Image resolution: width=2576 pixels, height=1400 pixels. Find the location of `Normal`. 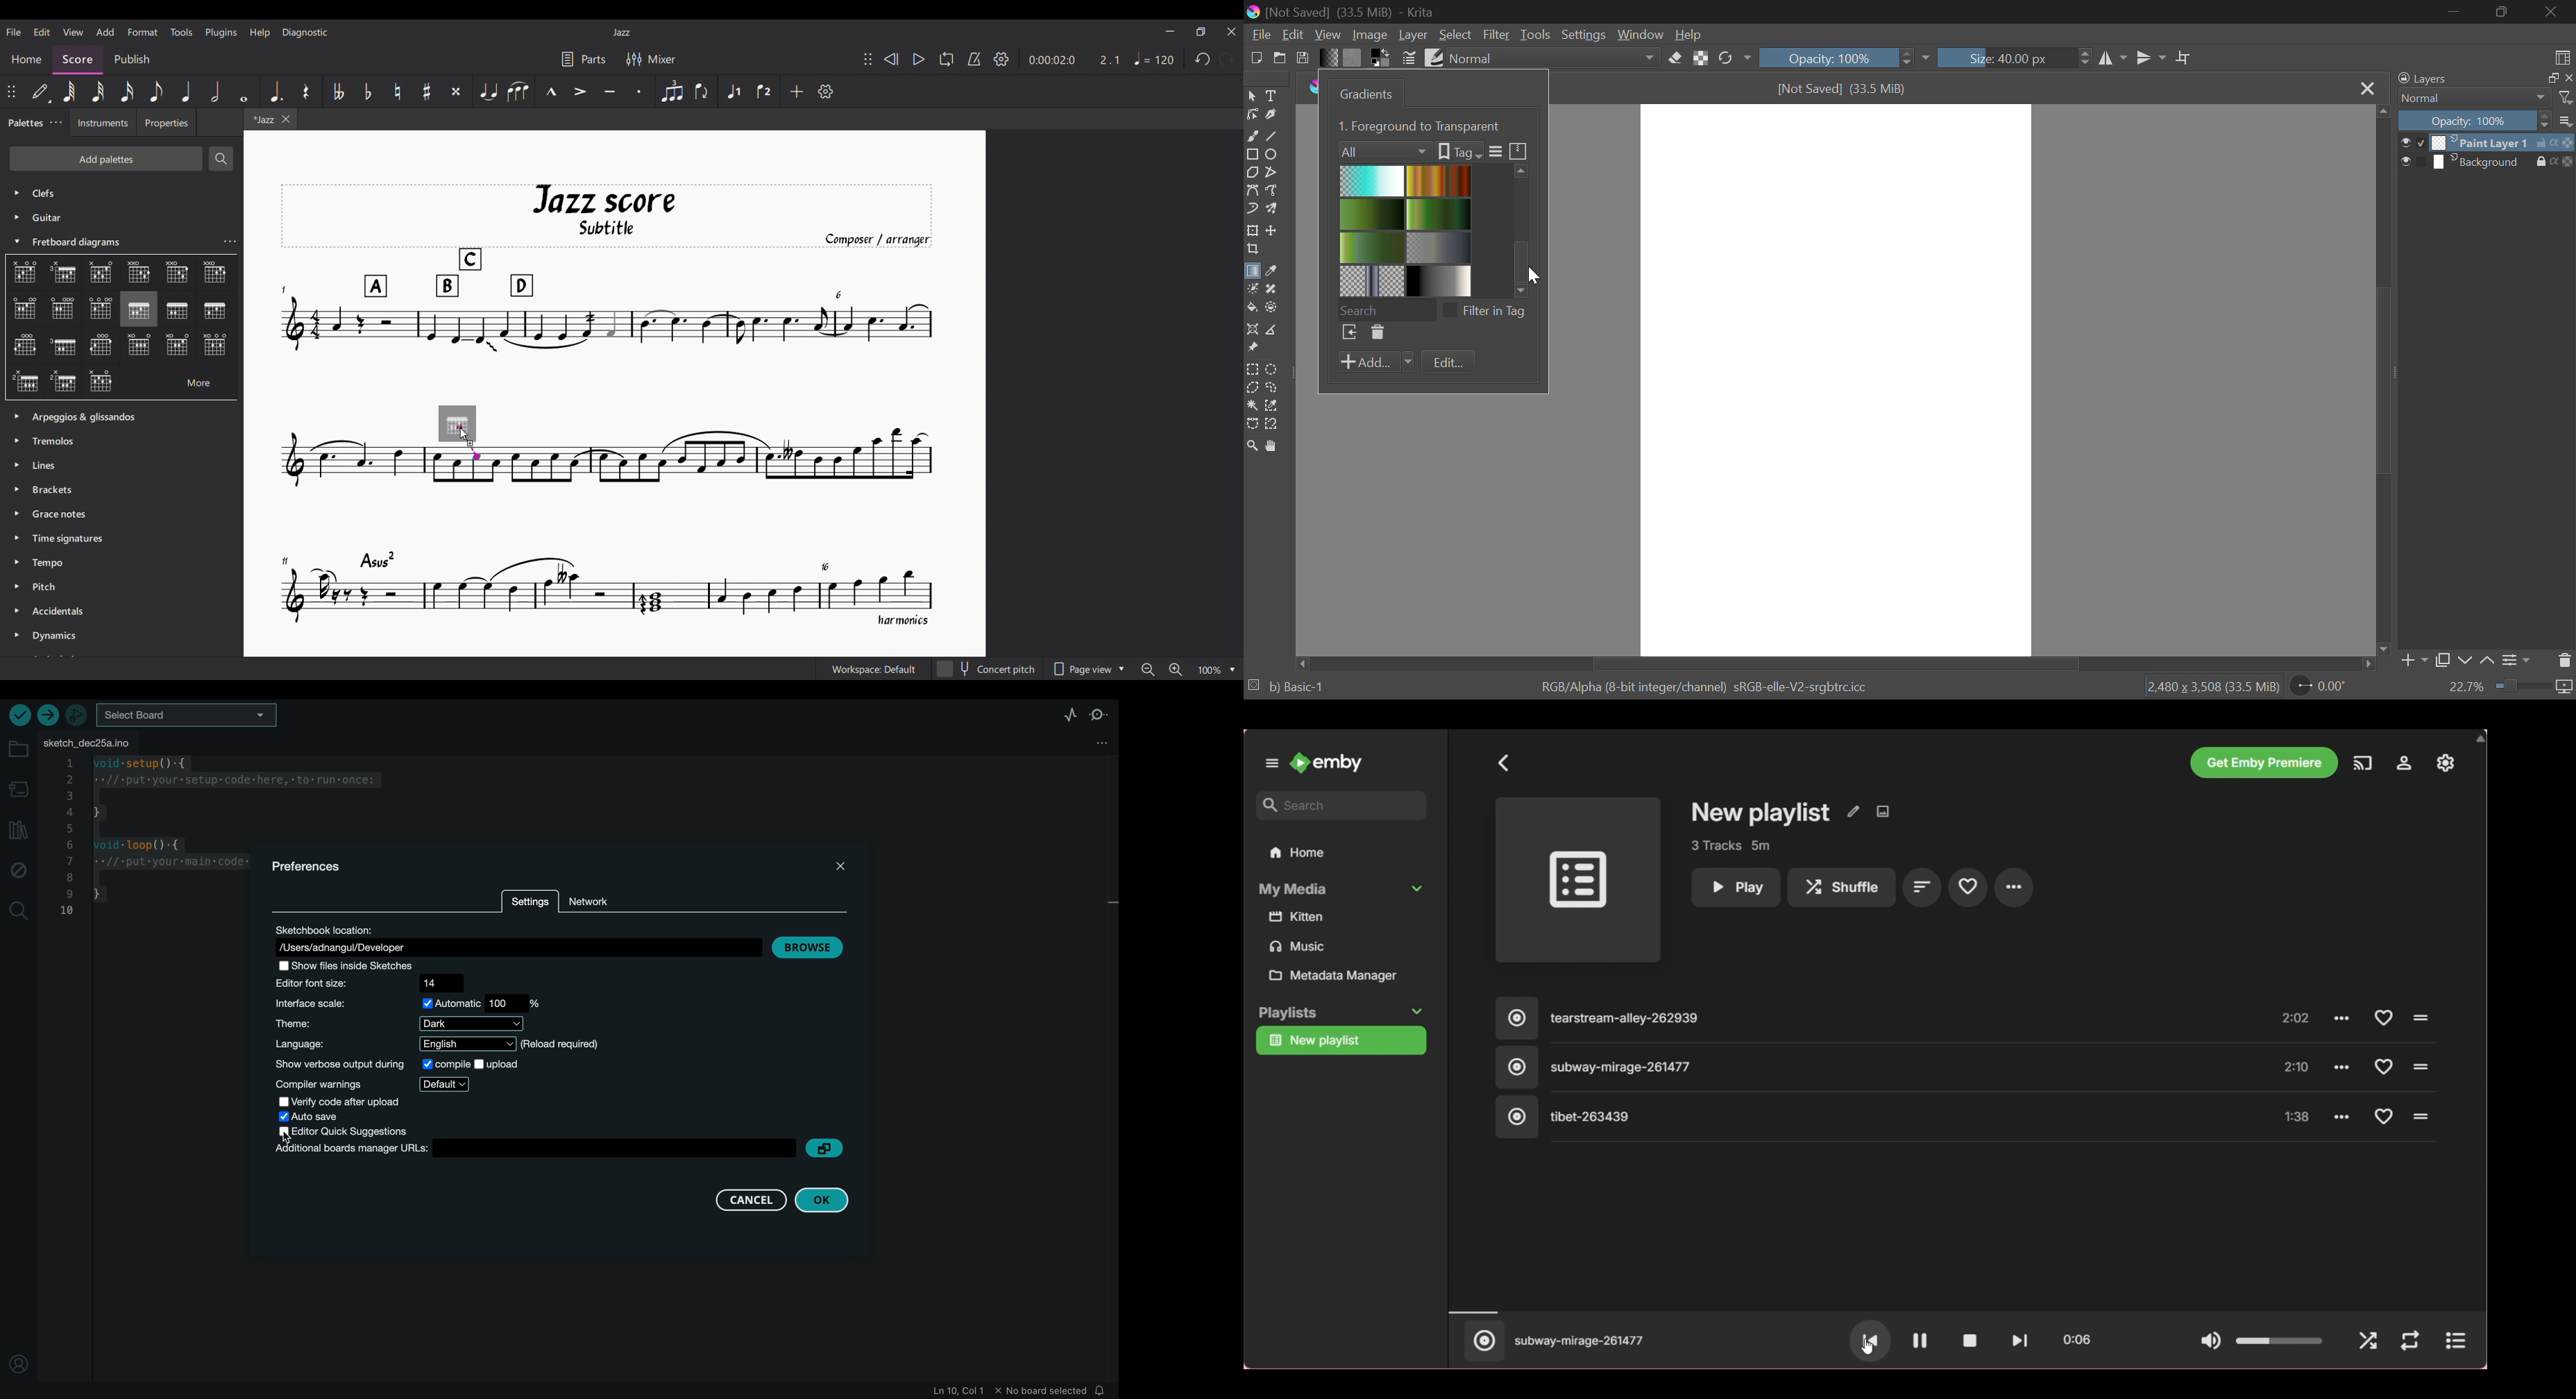

Normal is located at coordinates (1555, 58).